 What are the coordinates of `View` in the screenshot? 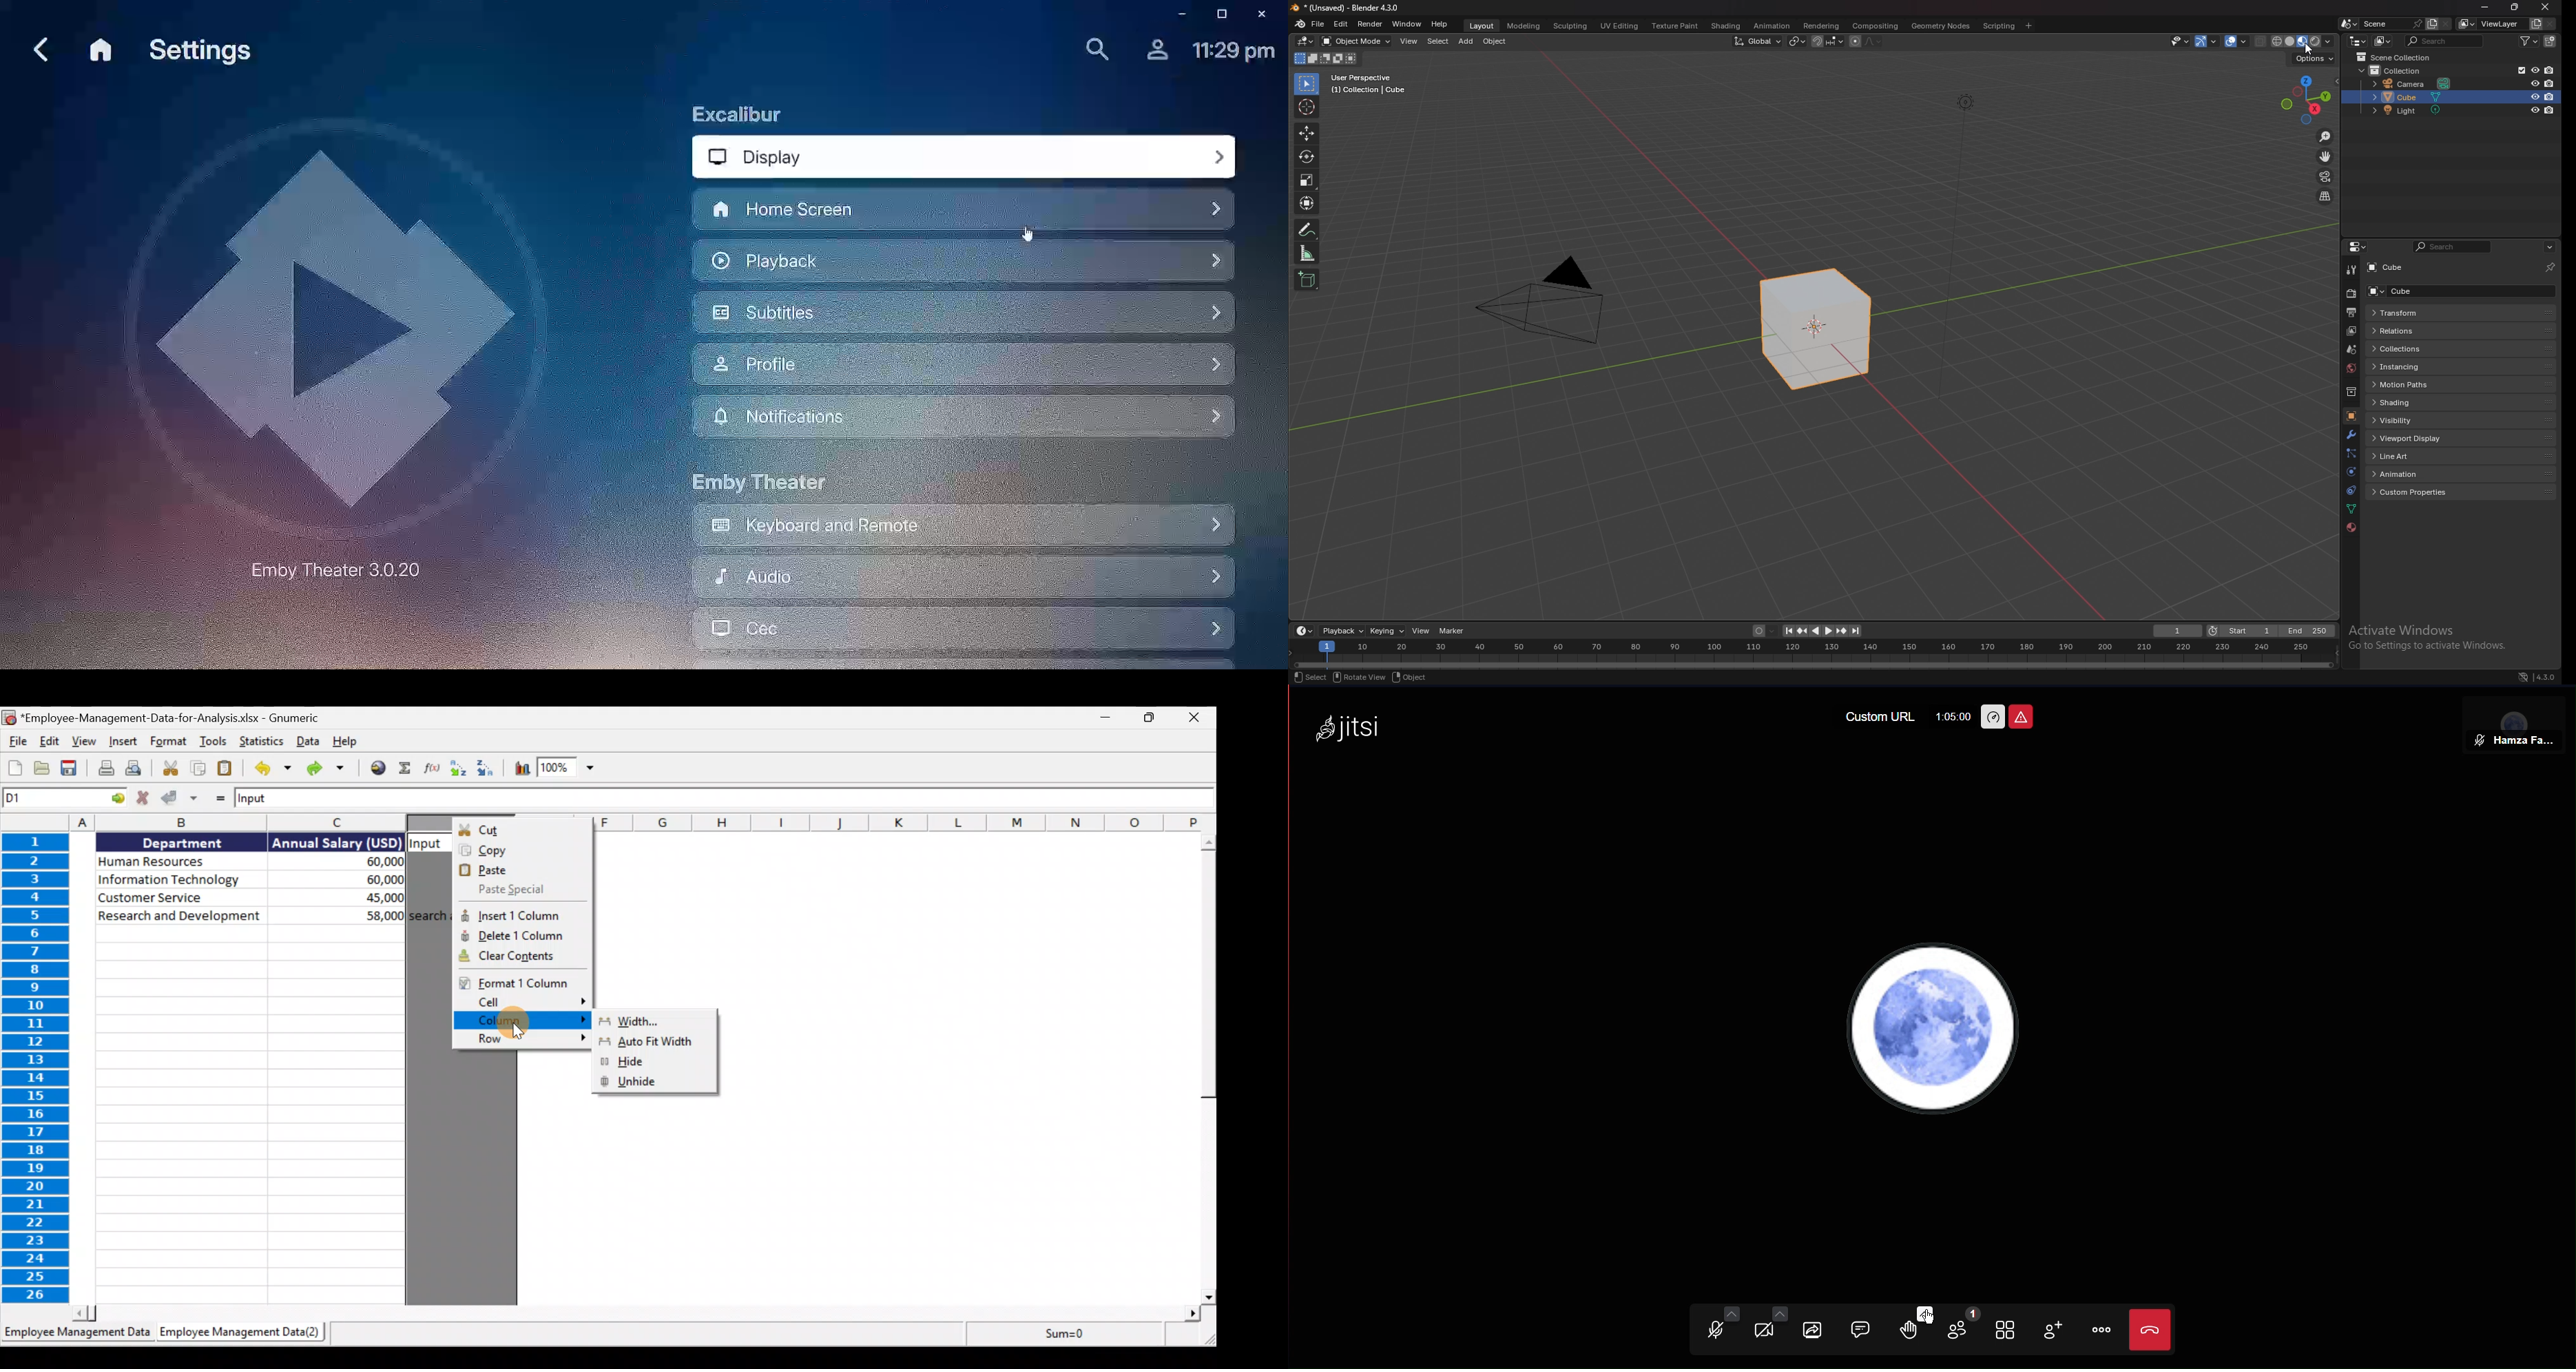 It's located at (86, 739).